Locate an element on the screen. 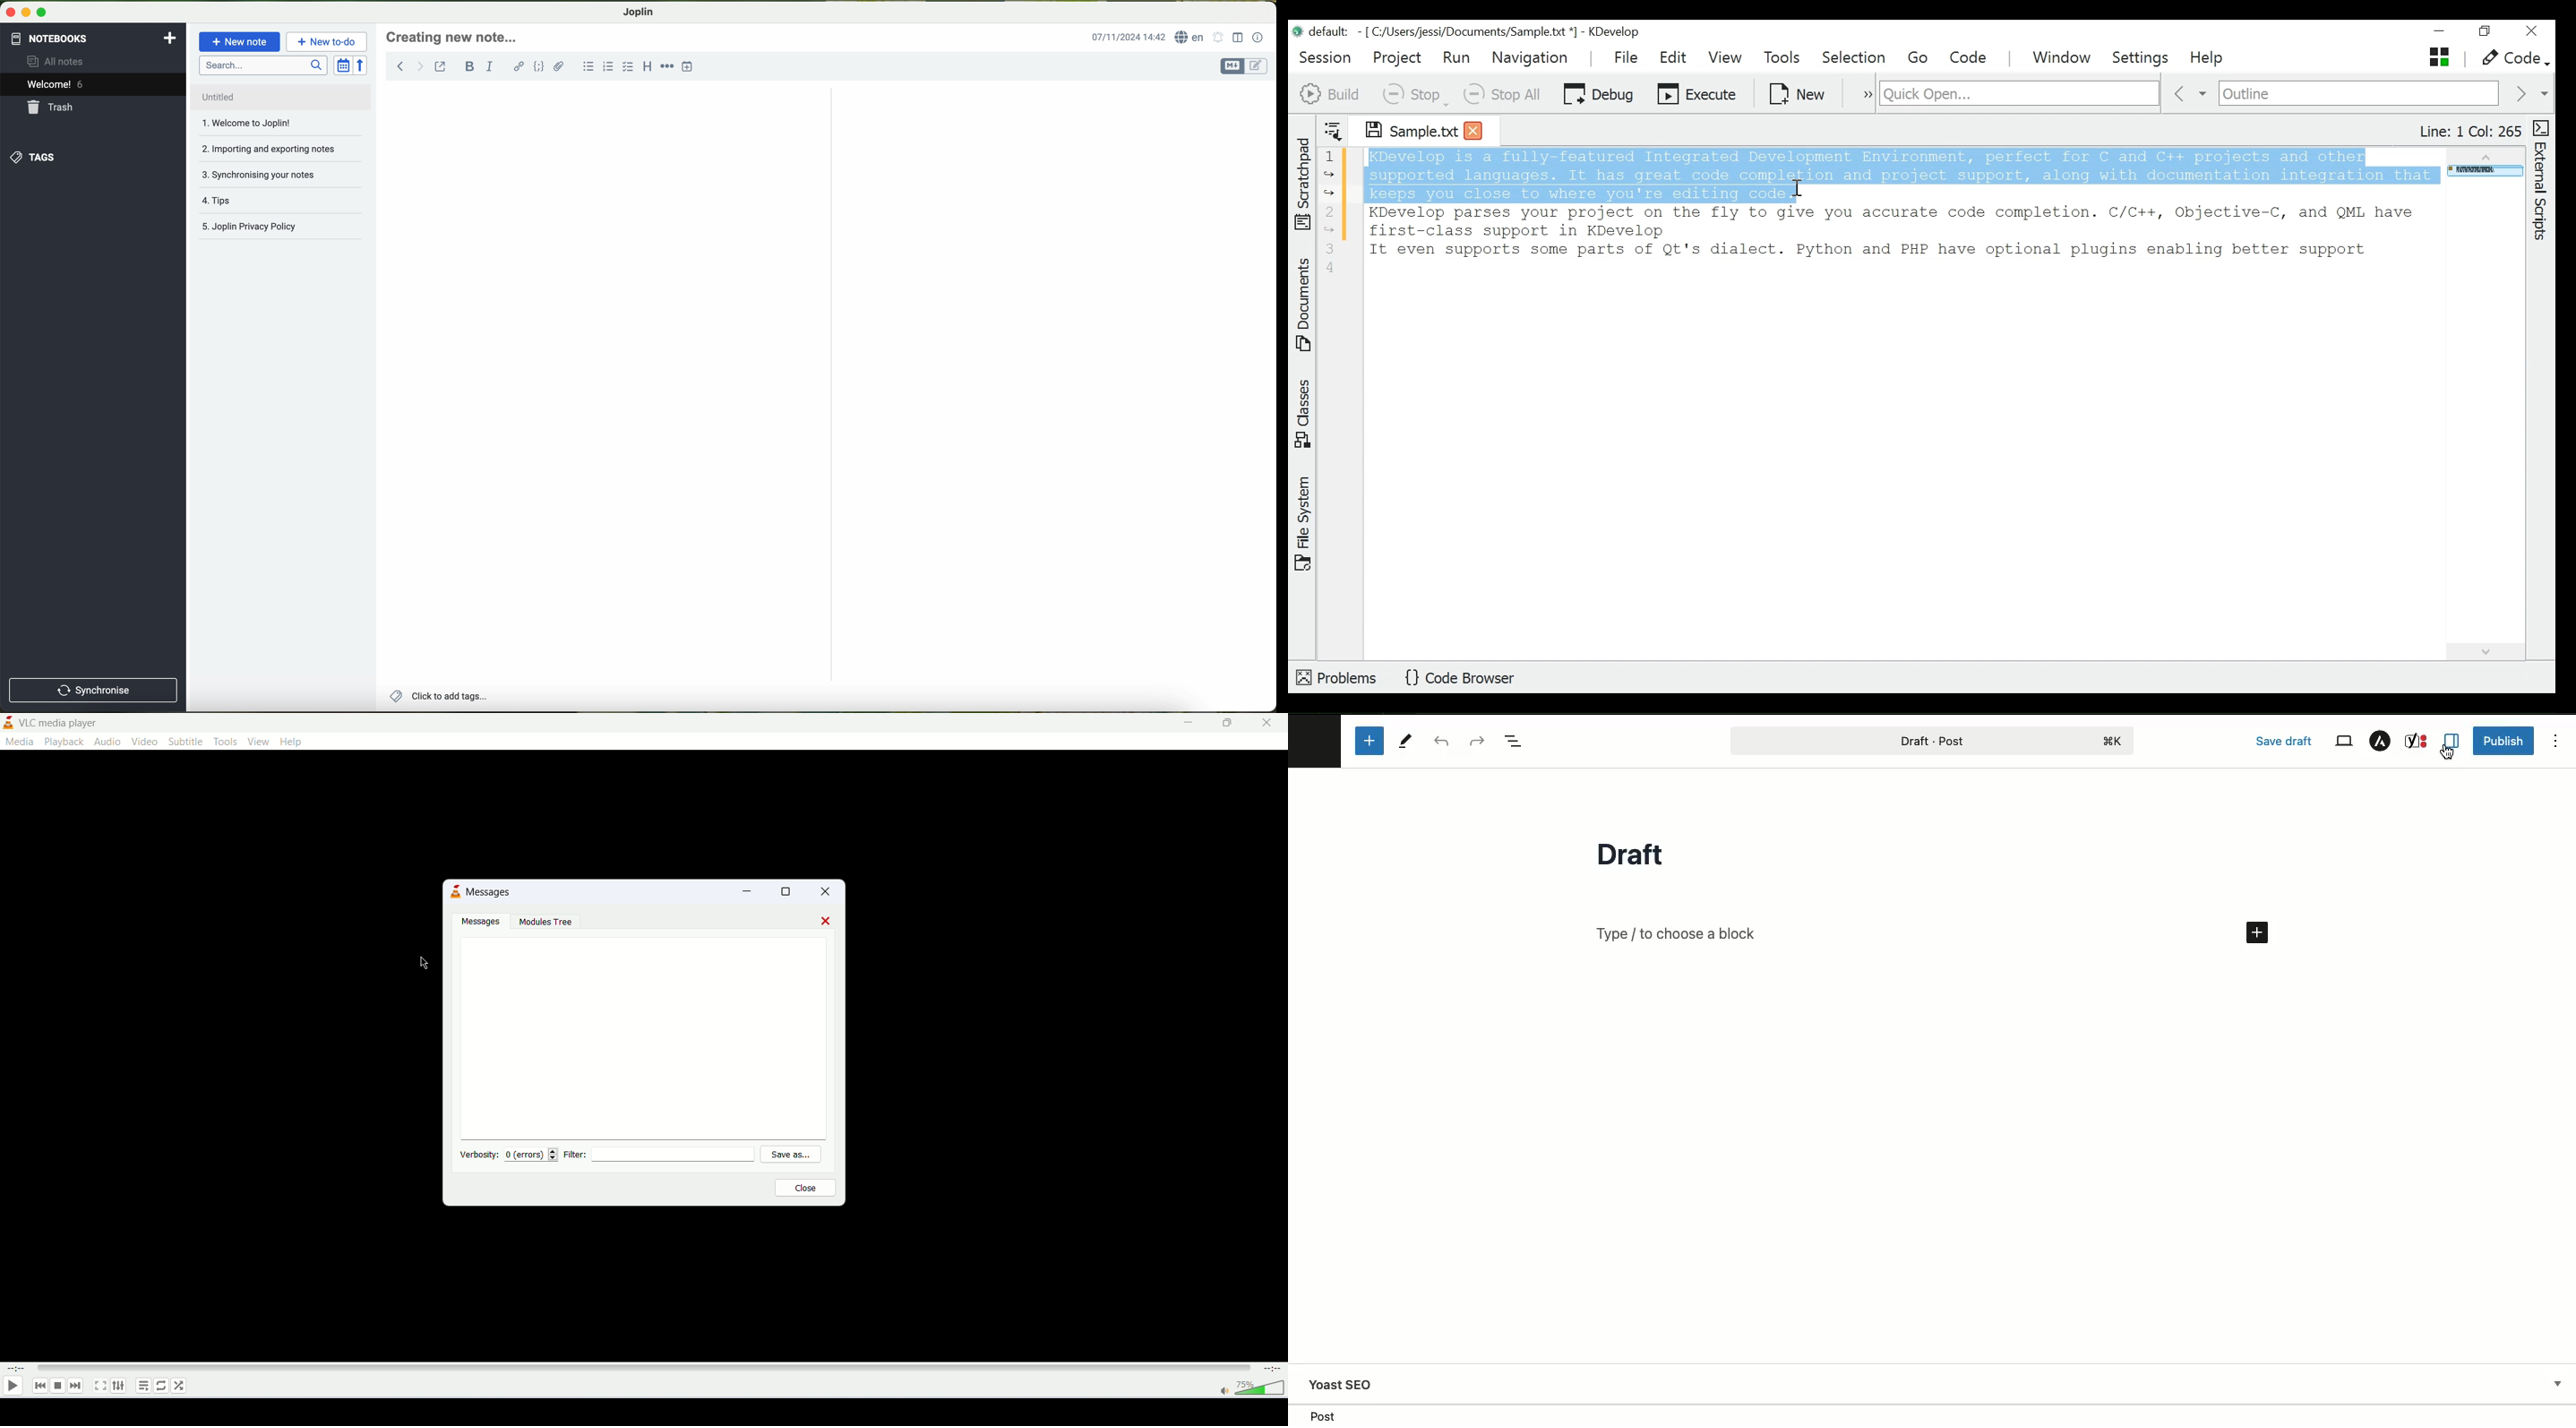 The width and height of the screenshot is (2576, 1428). Undo is located at coordinates (1445, 742).